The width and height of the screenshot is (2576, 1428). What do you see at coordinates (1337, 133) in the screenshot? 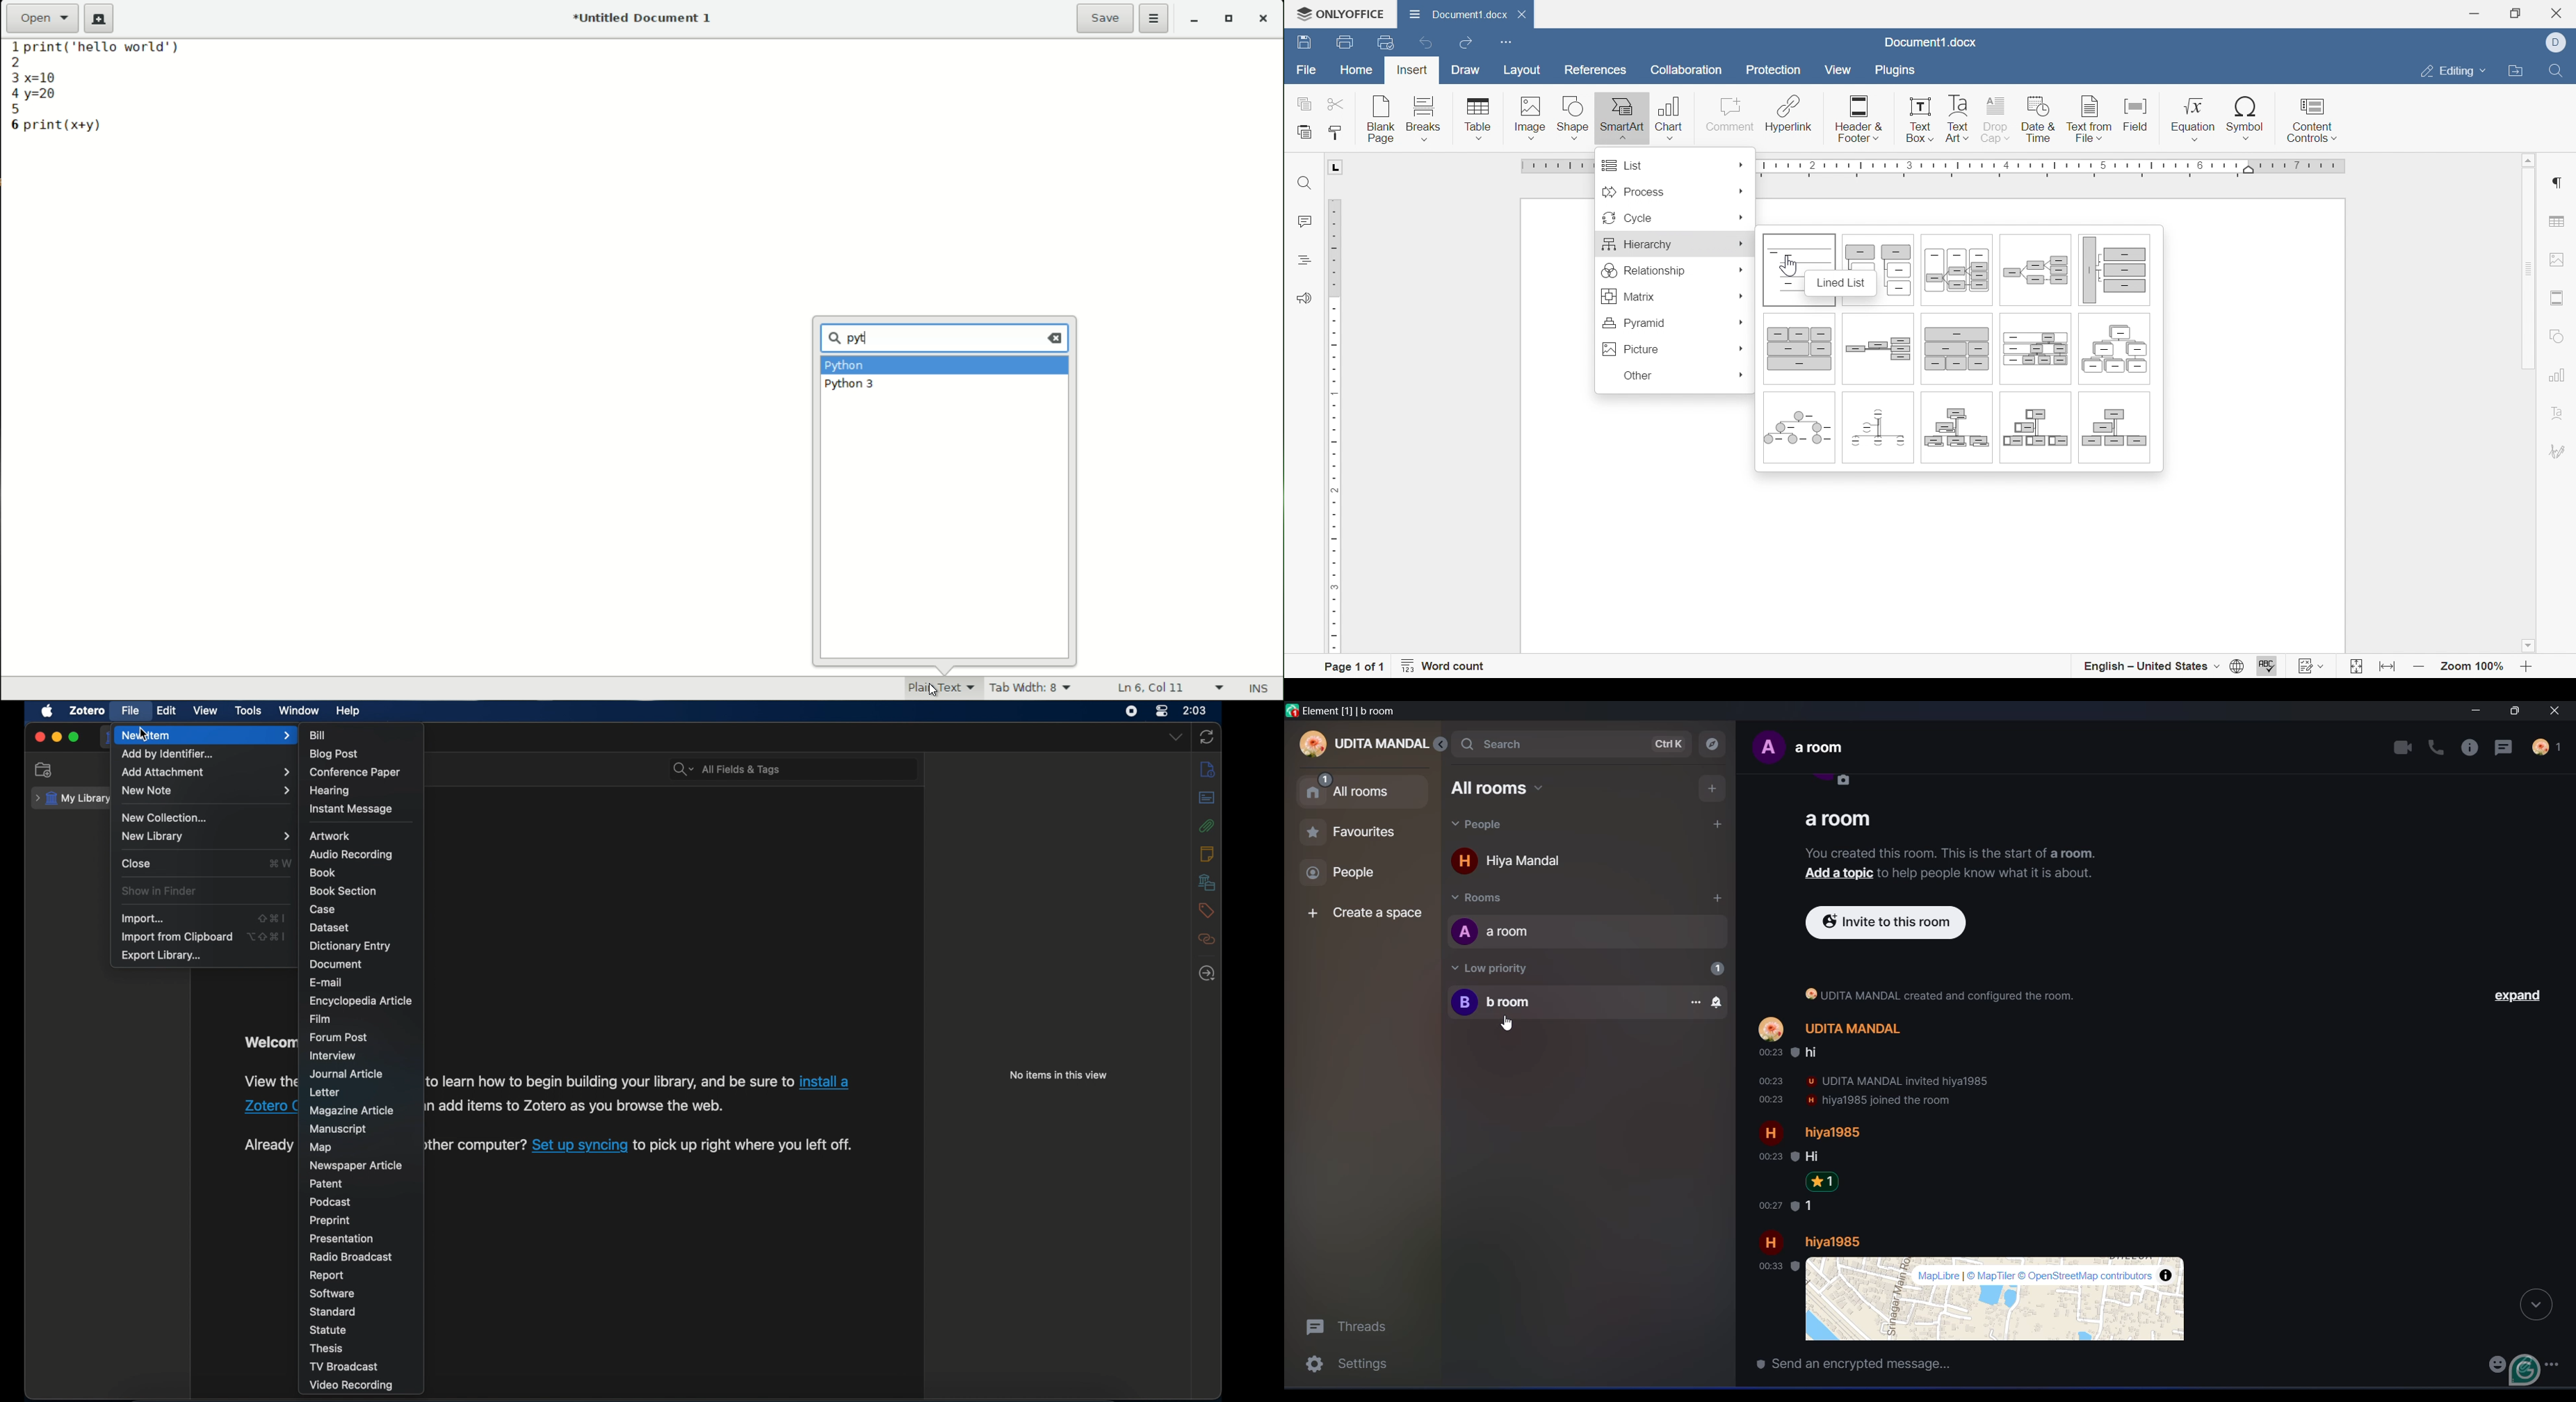
I see `Copy style` at bounding box center [1337, 133].